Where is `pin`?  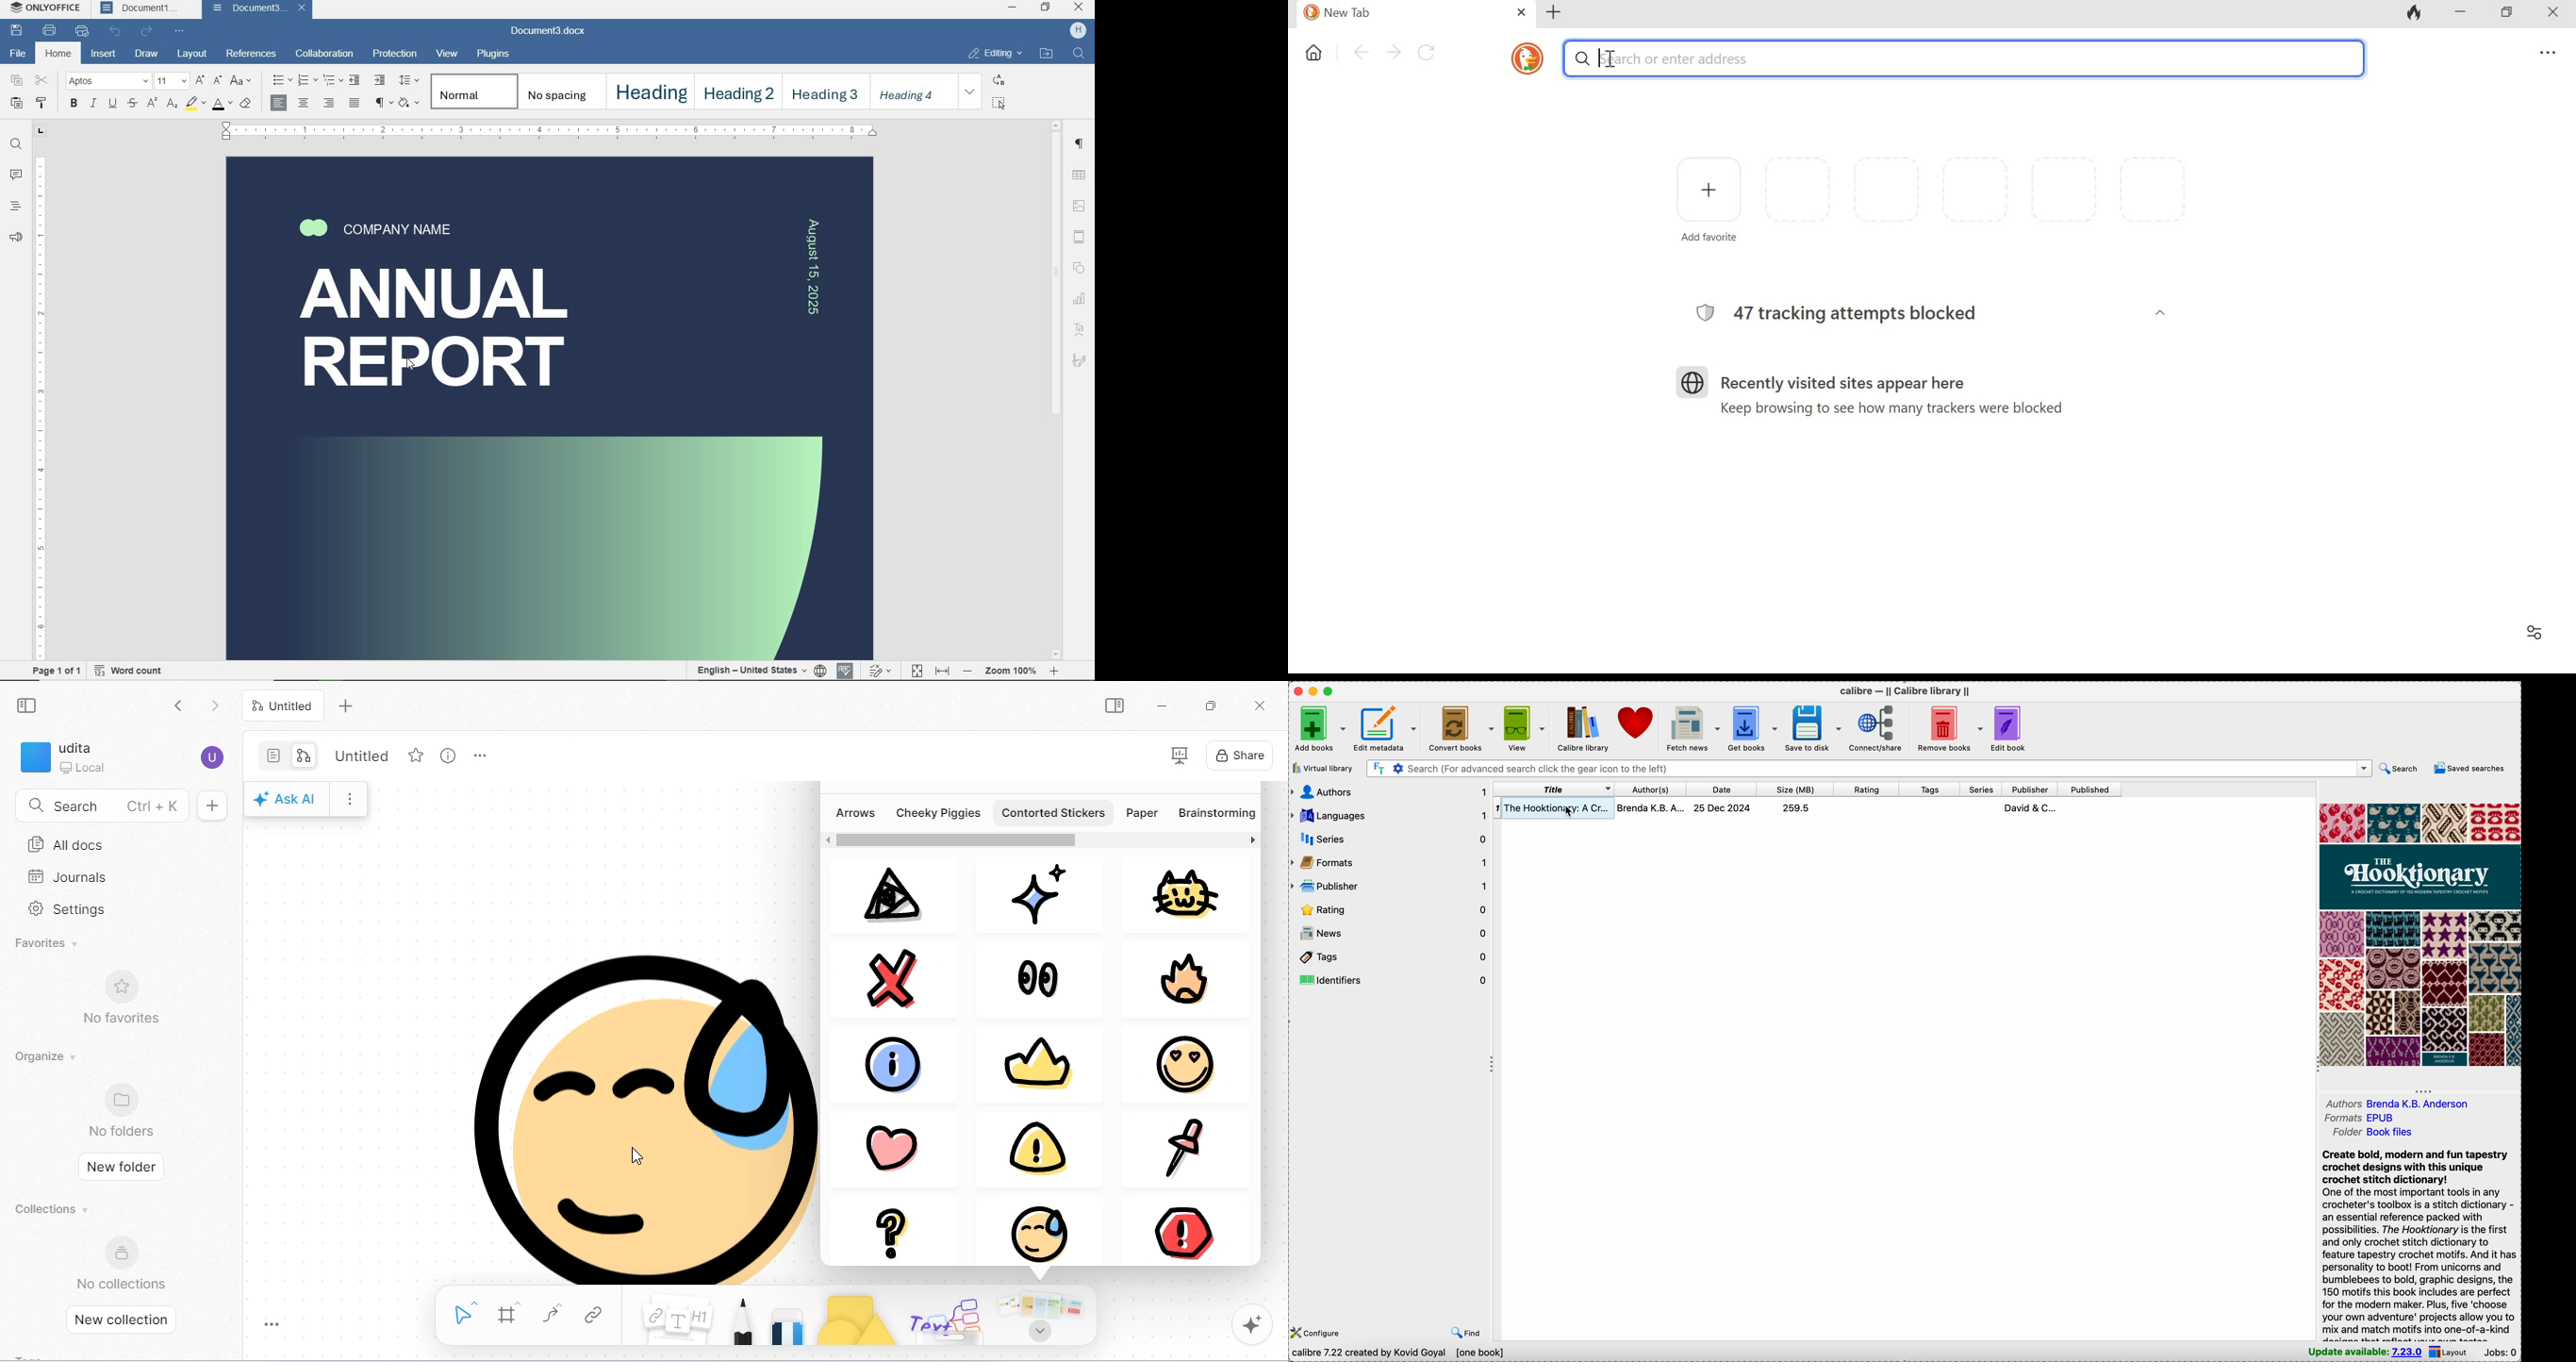
pin is located at coordinates (1181, 1148).